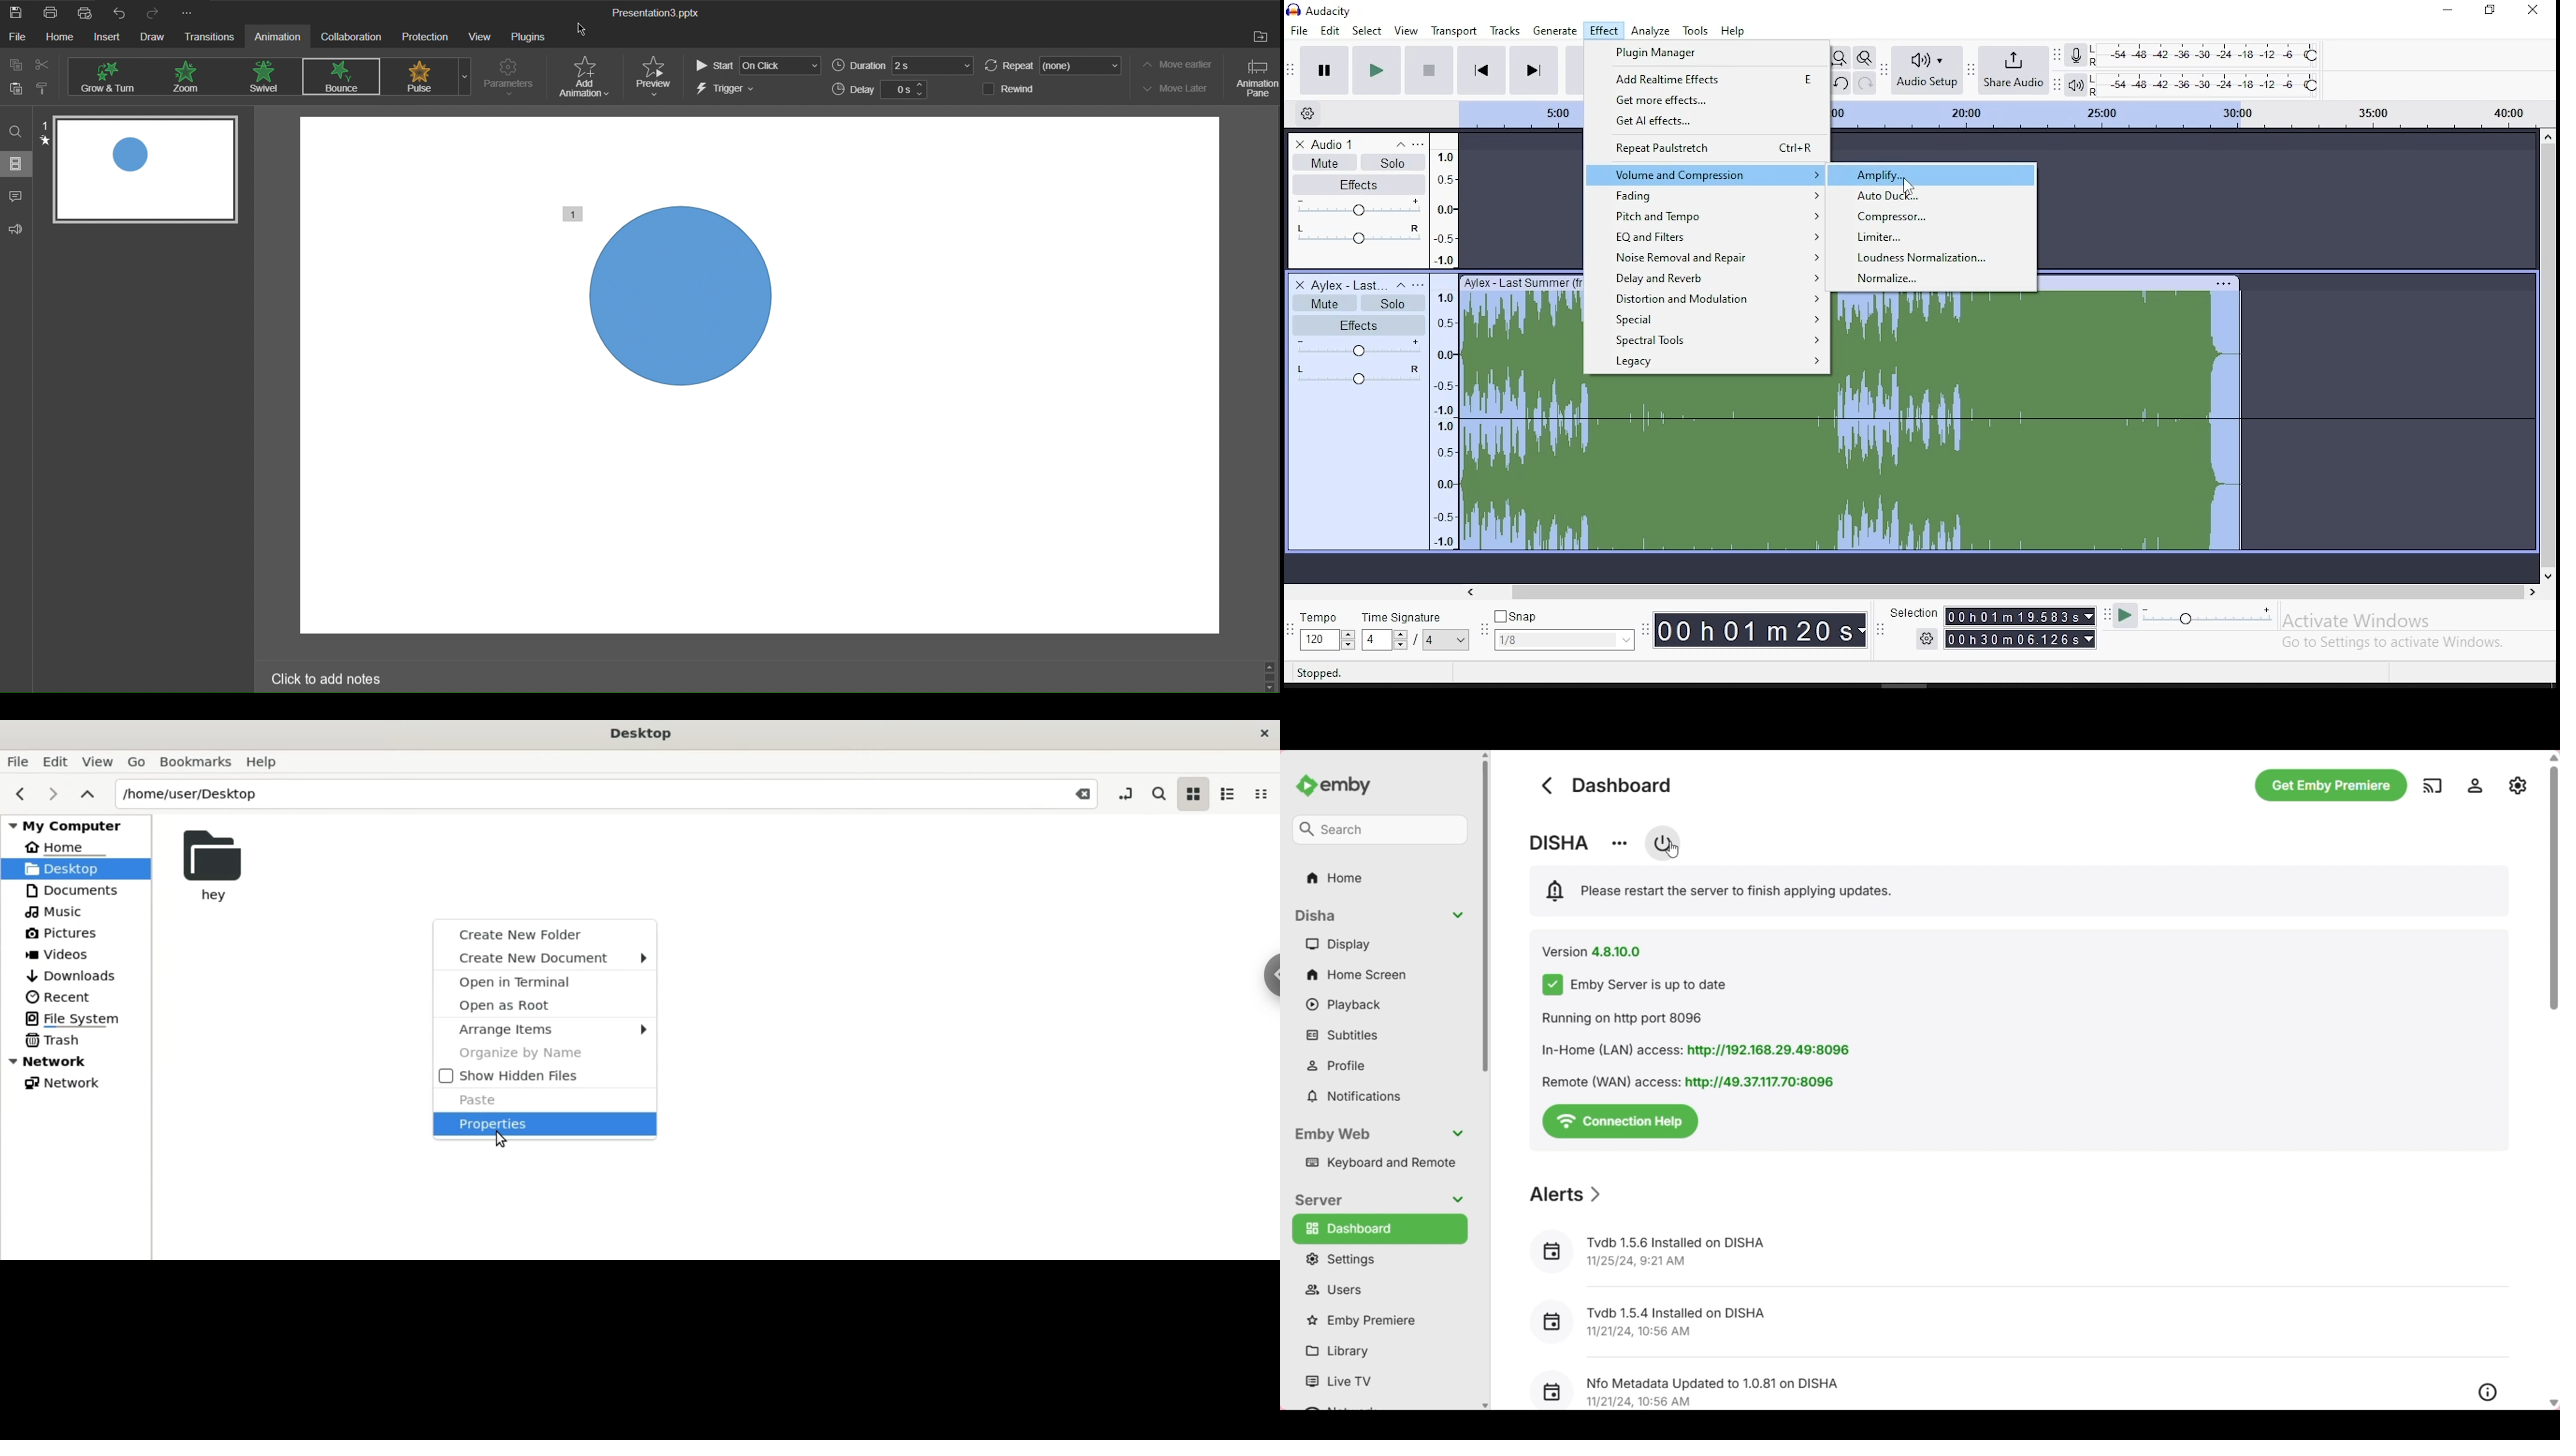  What do you see at coordinates (1272, 976) in the screenshot?
I see `chrome options` at bounding box center [1272, 976].